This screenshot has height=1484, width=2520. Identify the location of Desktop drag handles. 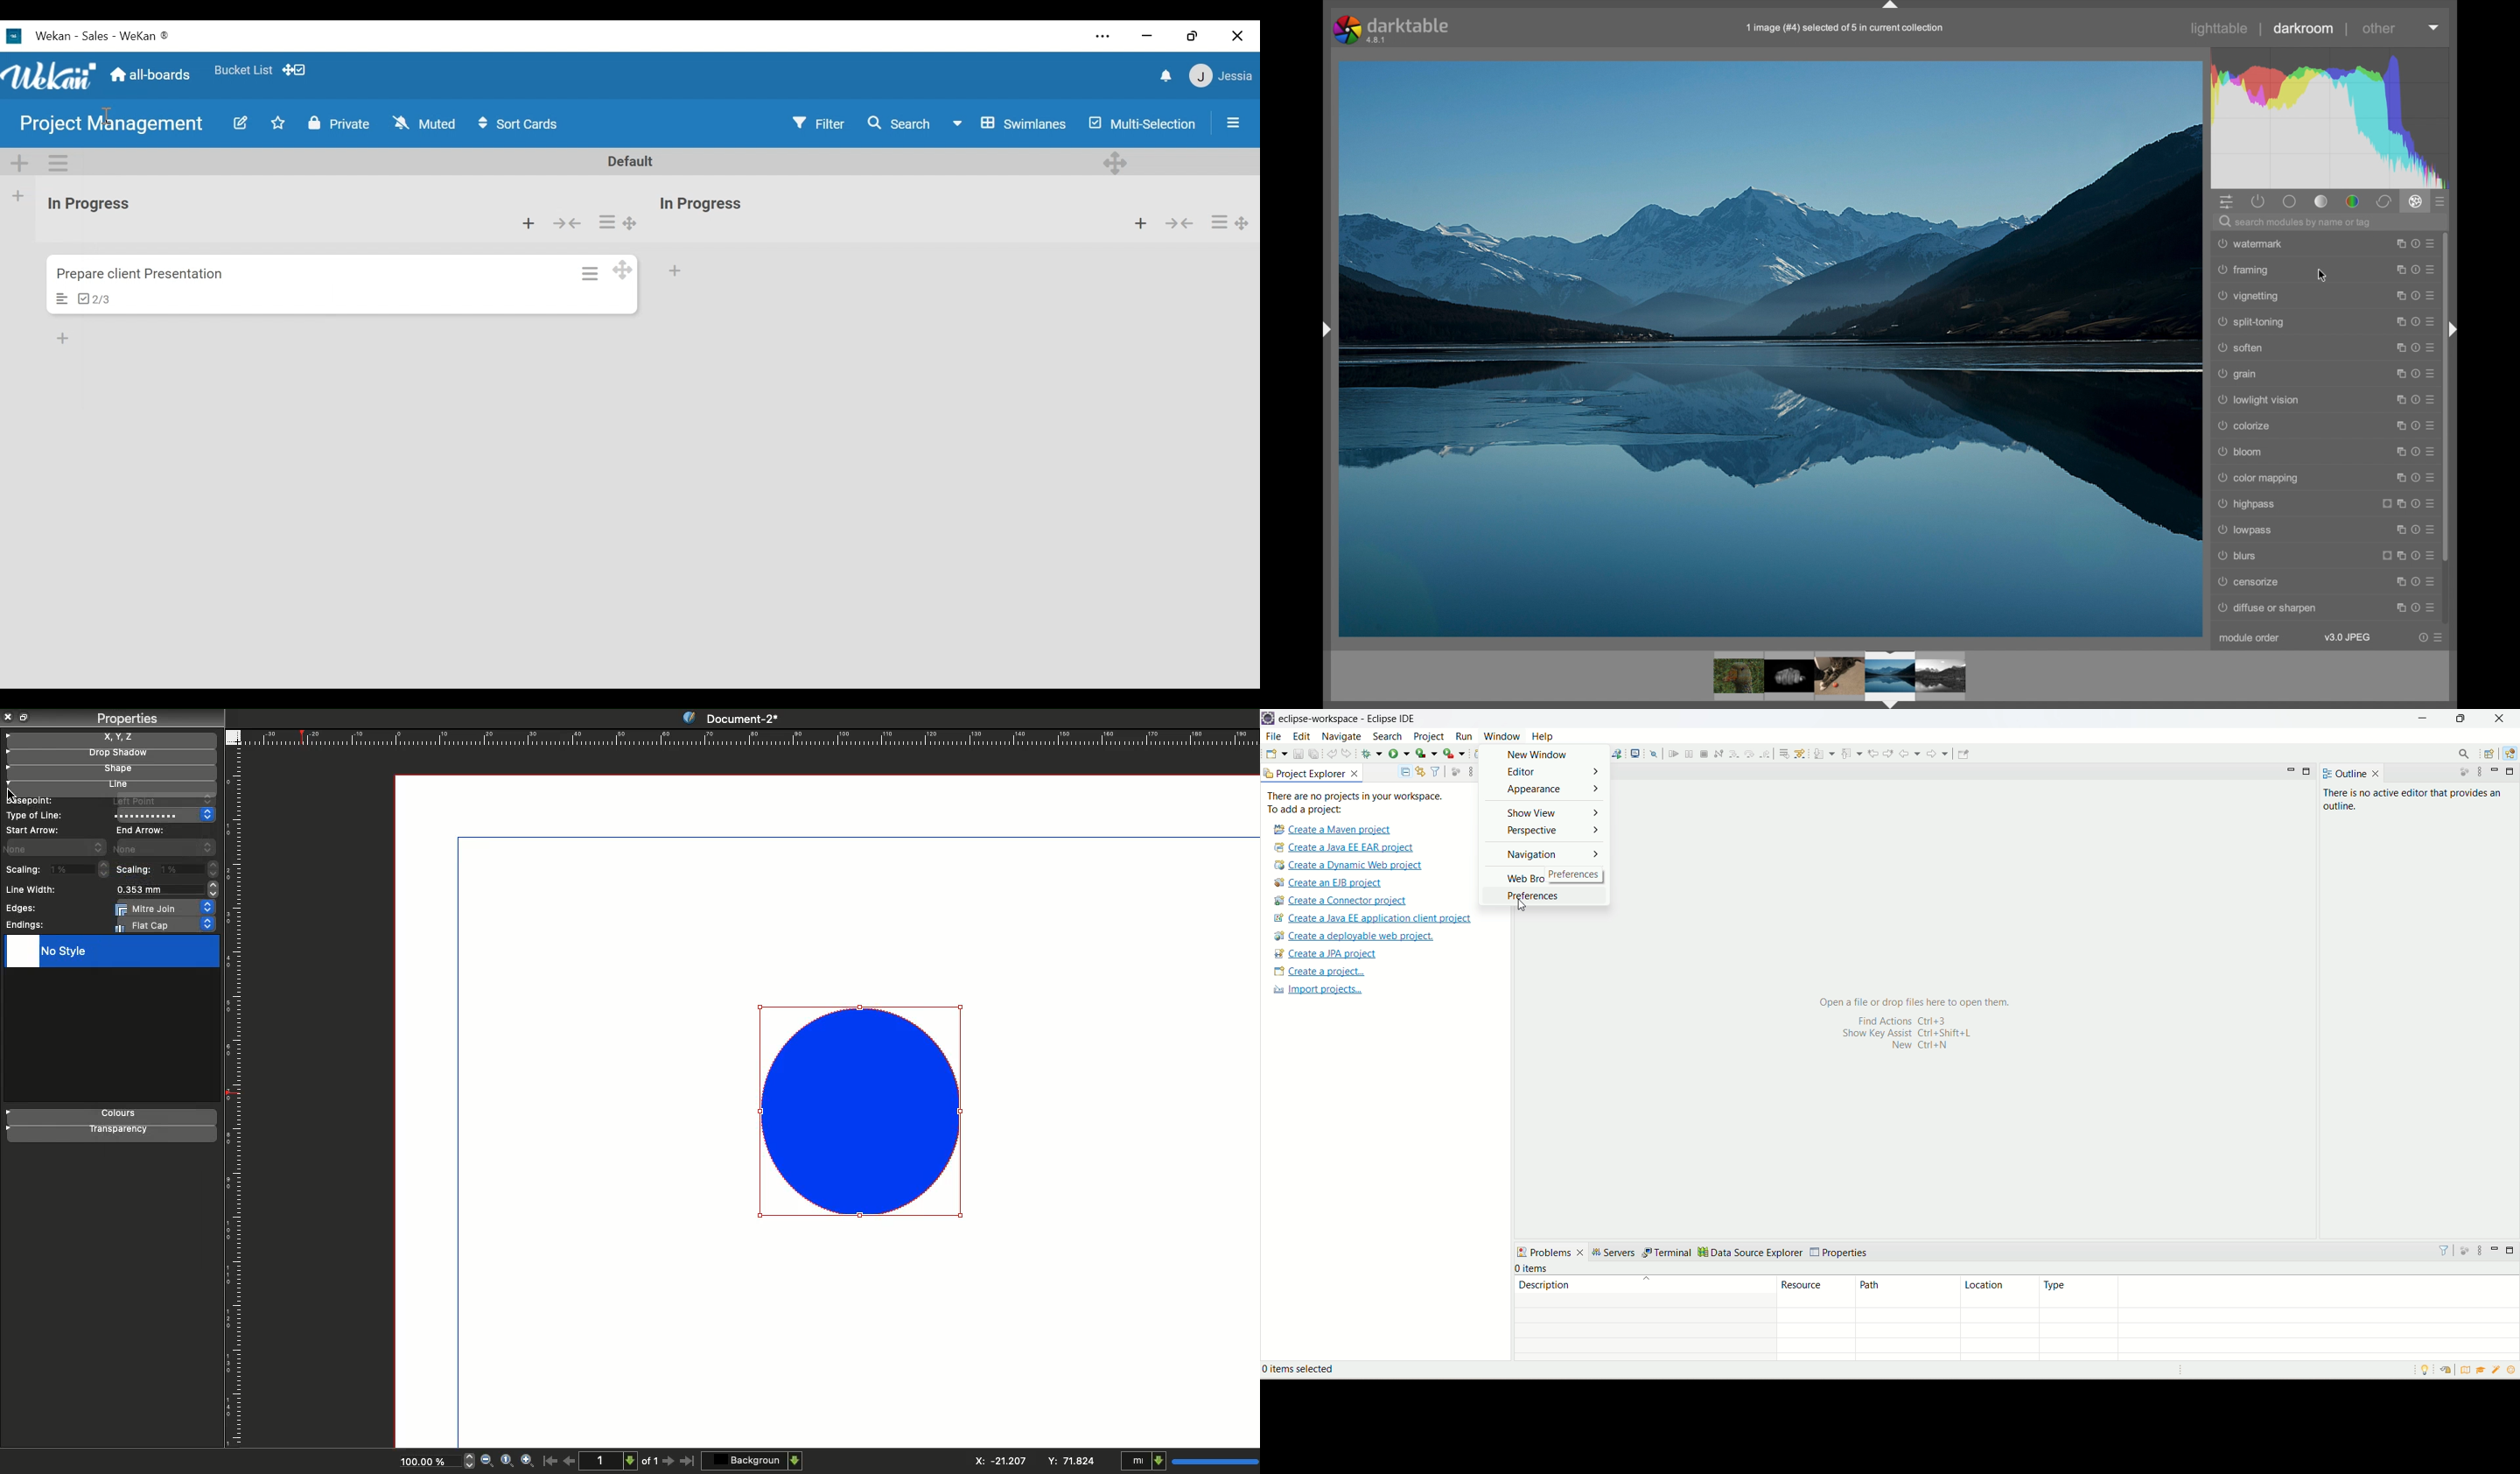
(629, 223).